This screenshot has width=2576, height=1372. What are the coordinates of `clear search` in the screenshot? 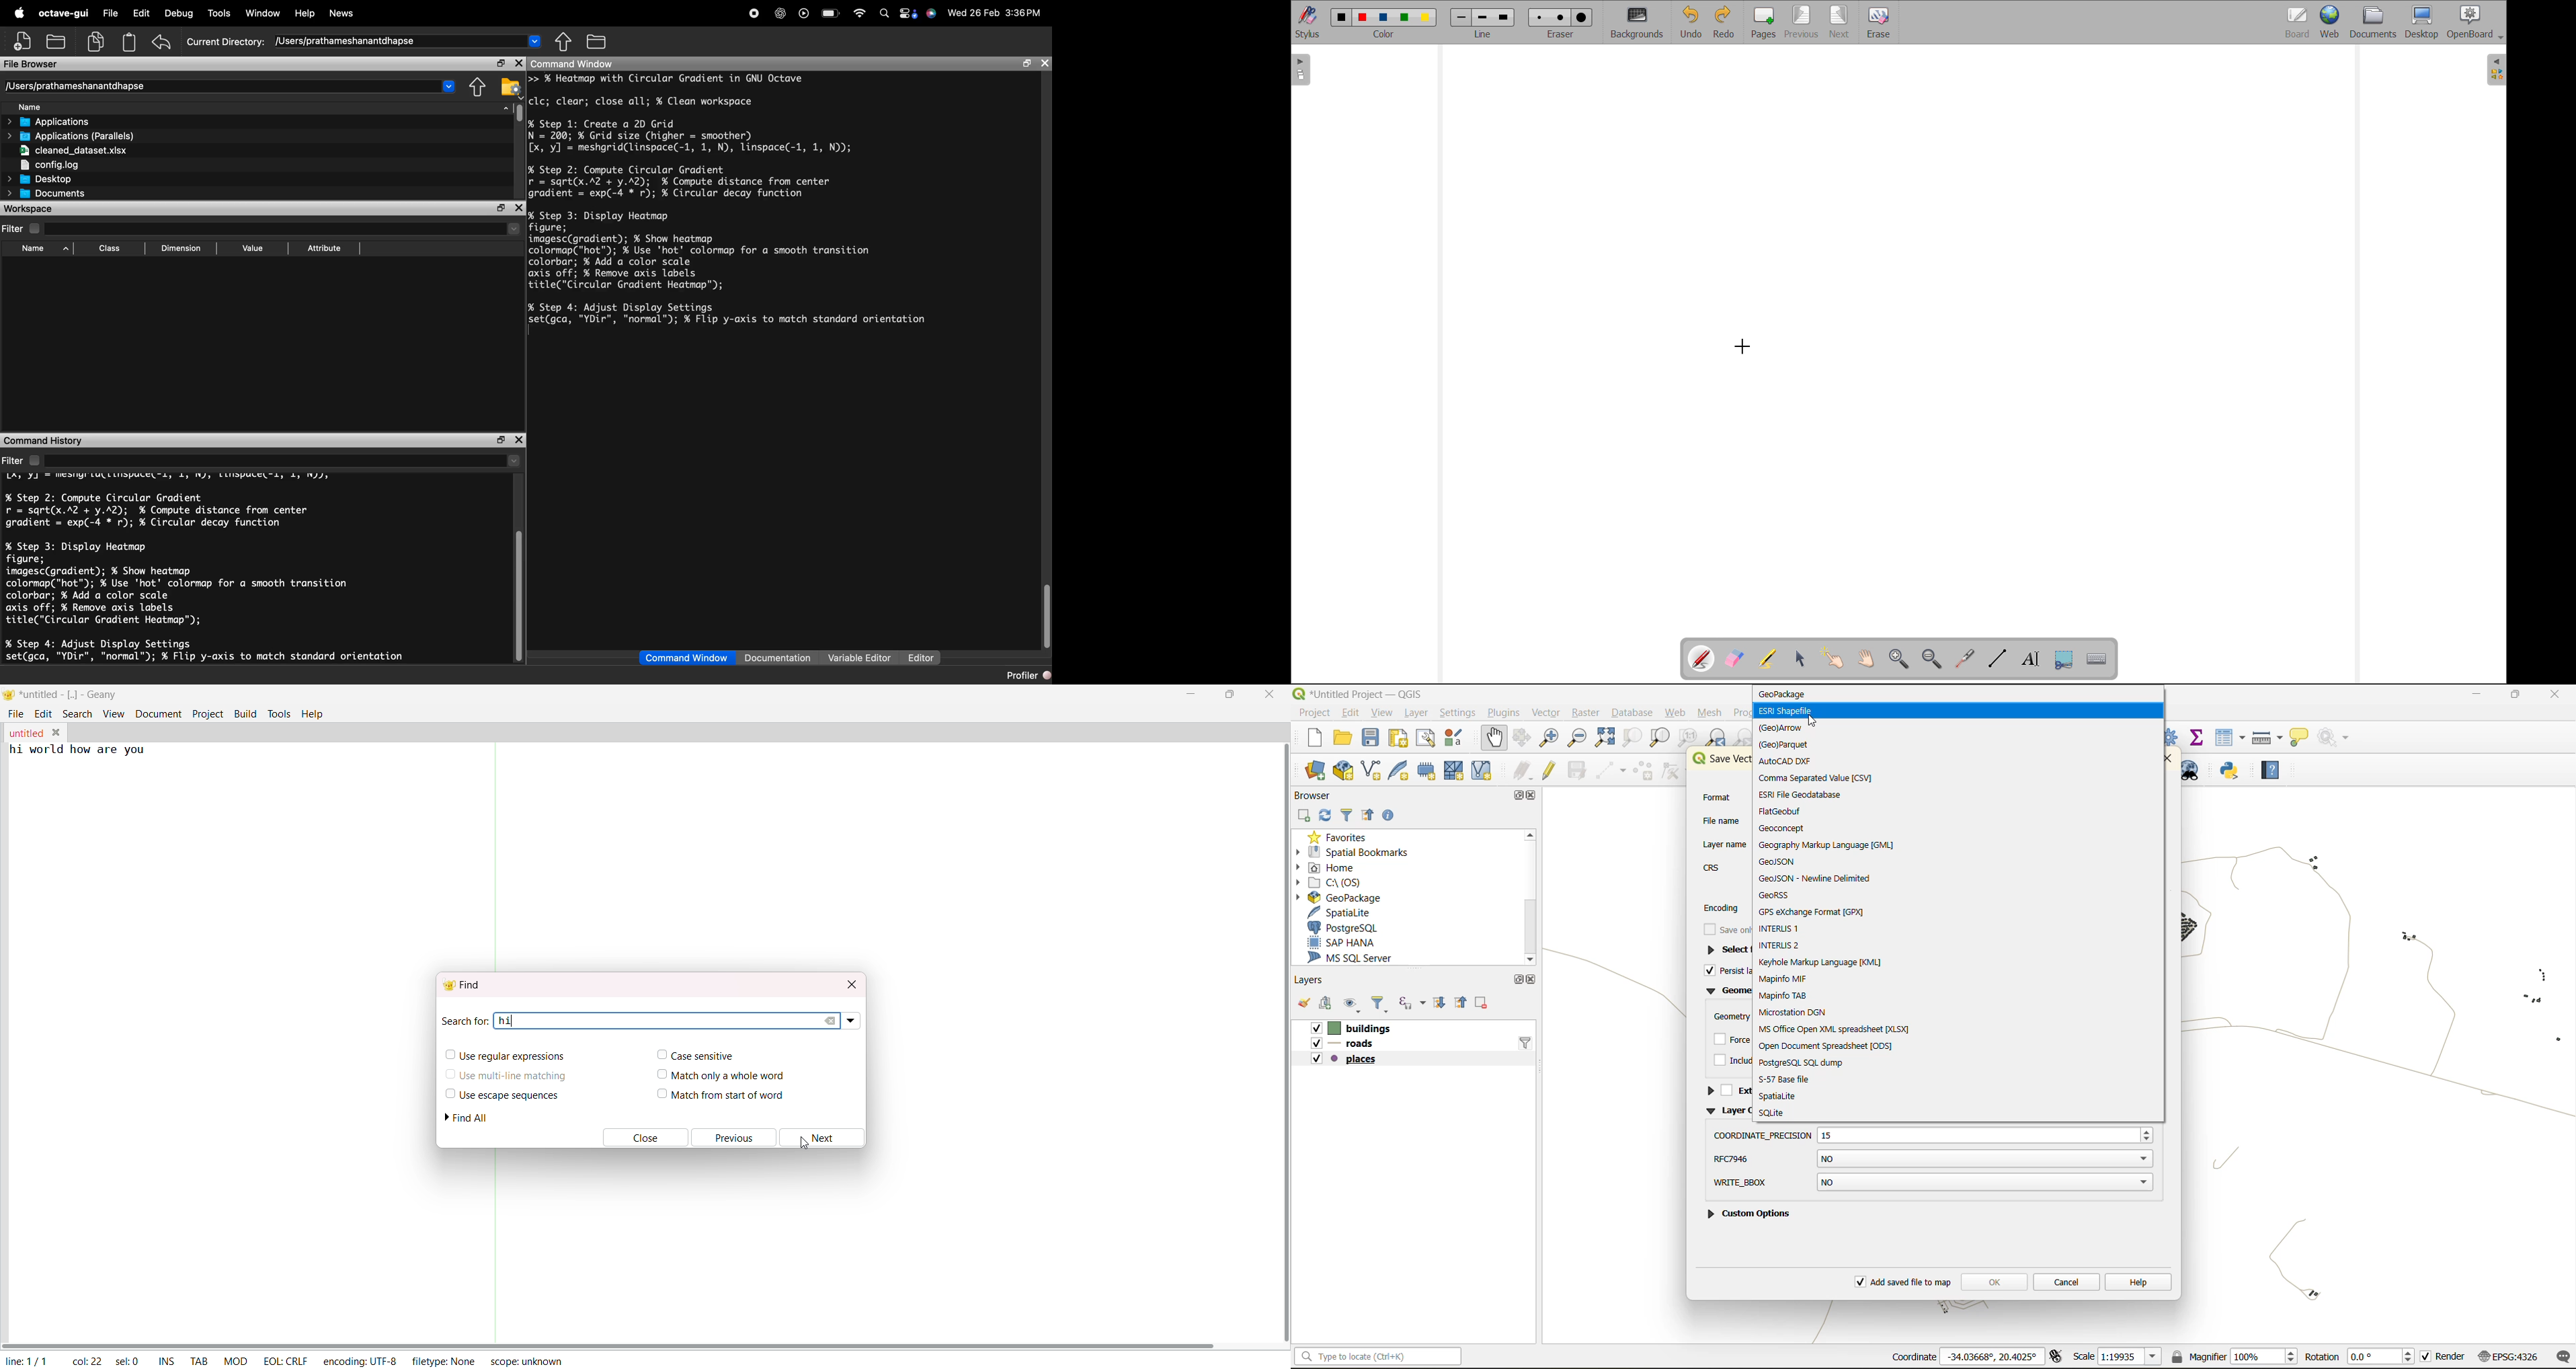 It's located at (831, 1021).